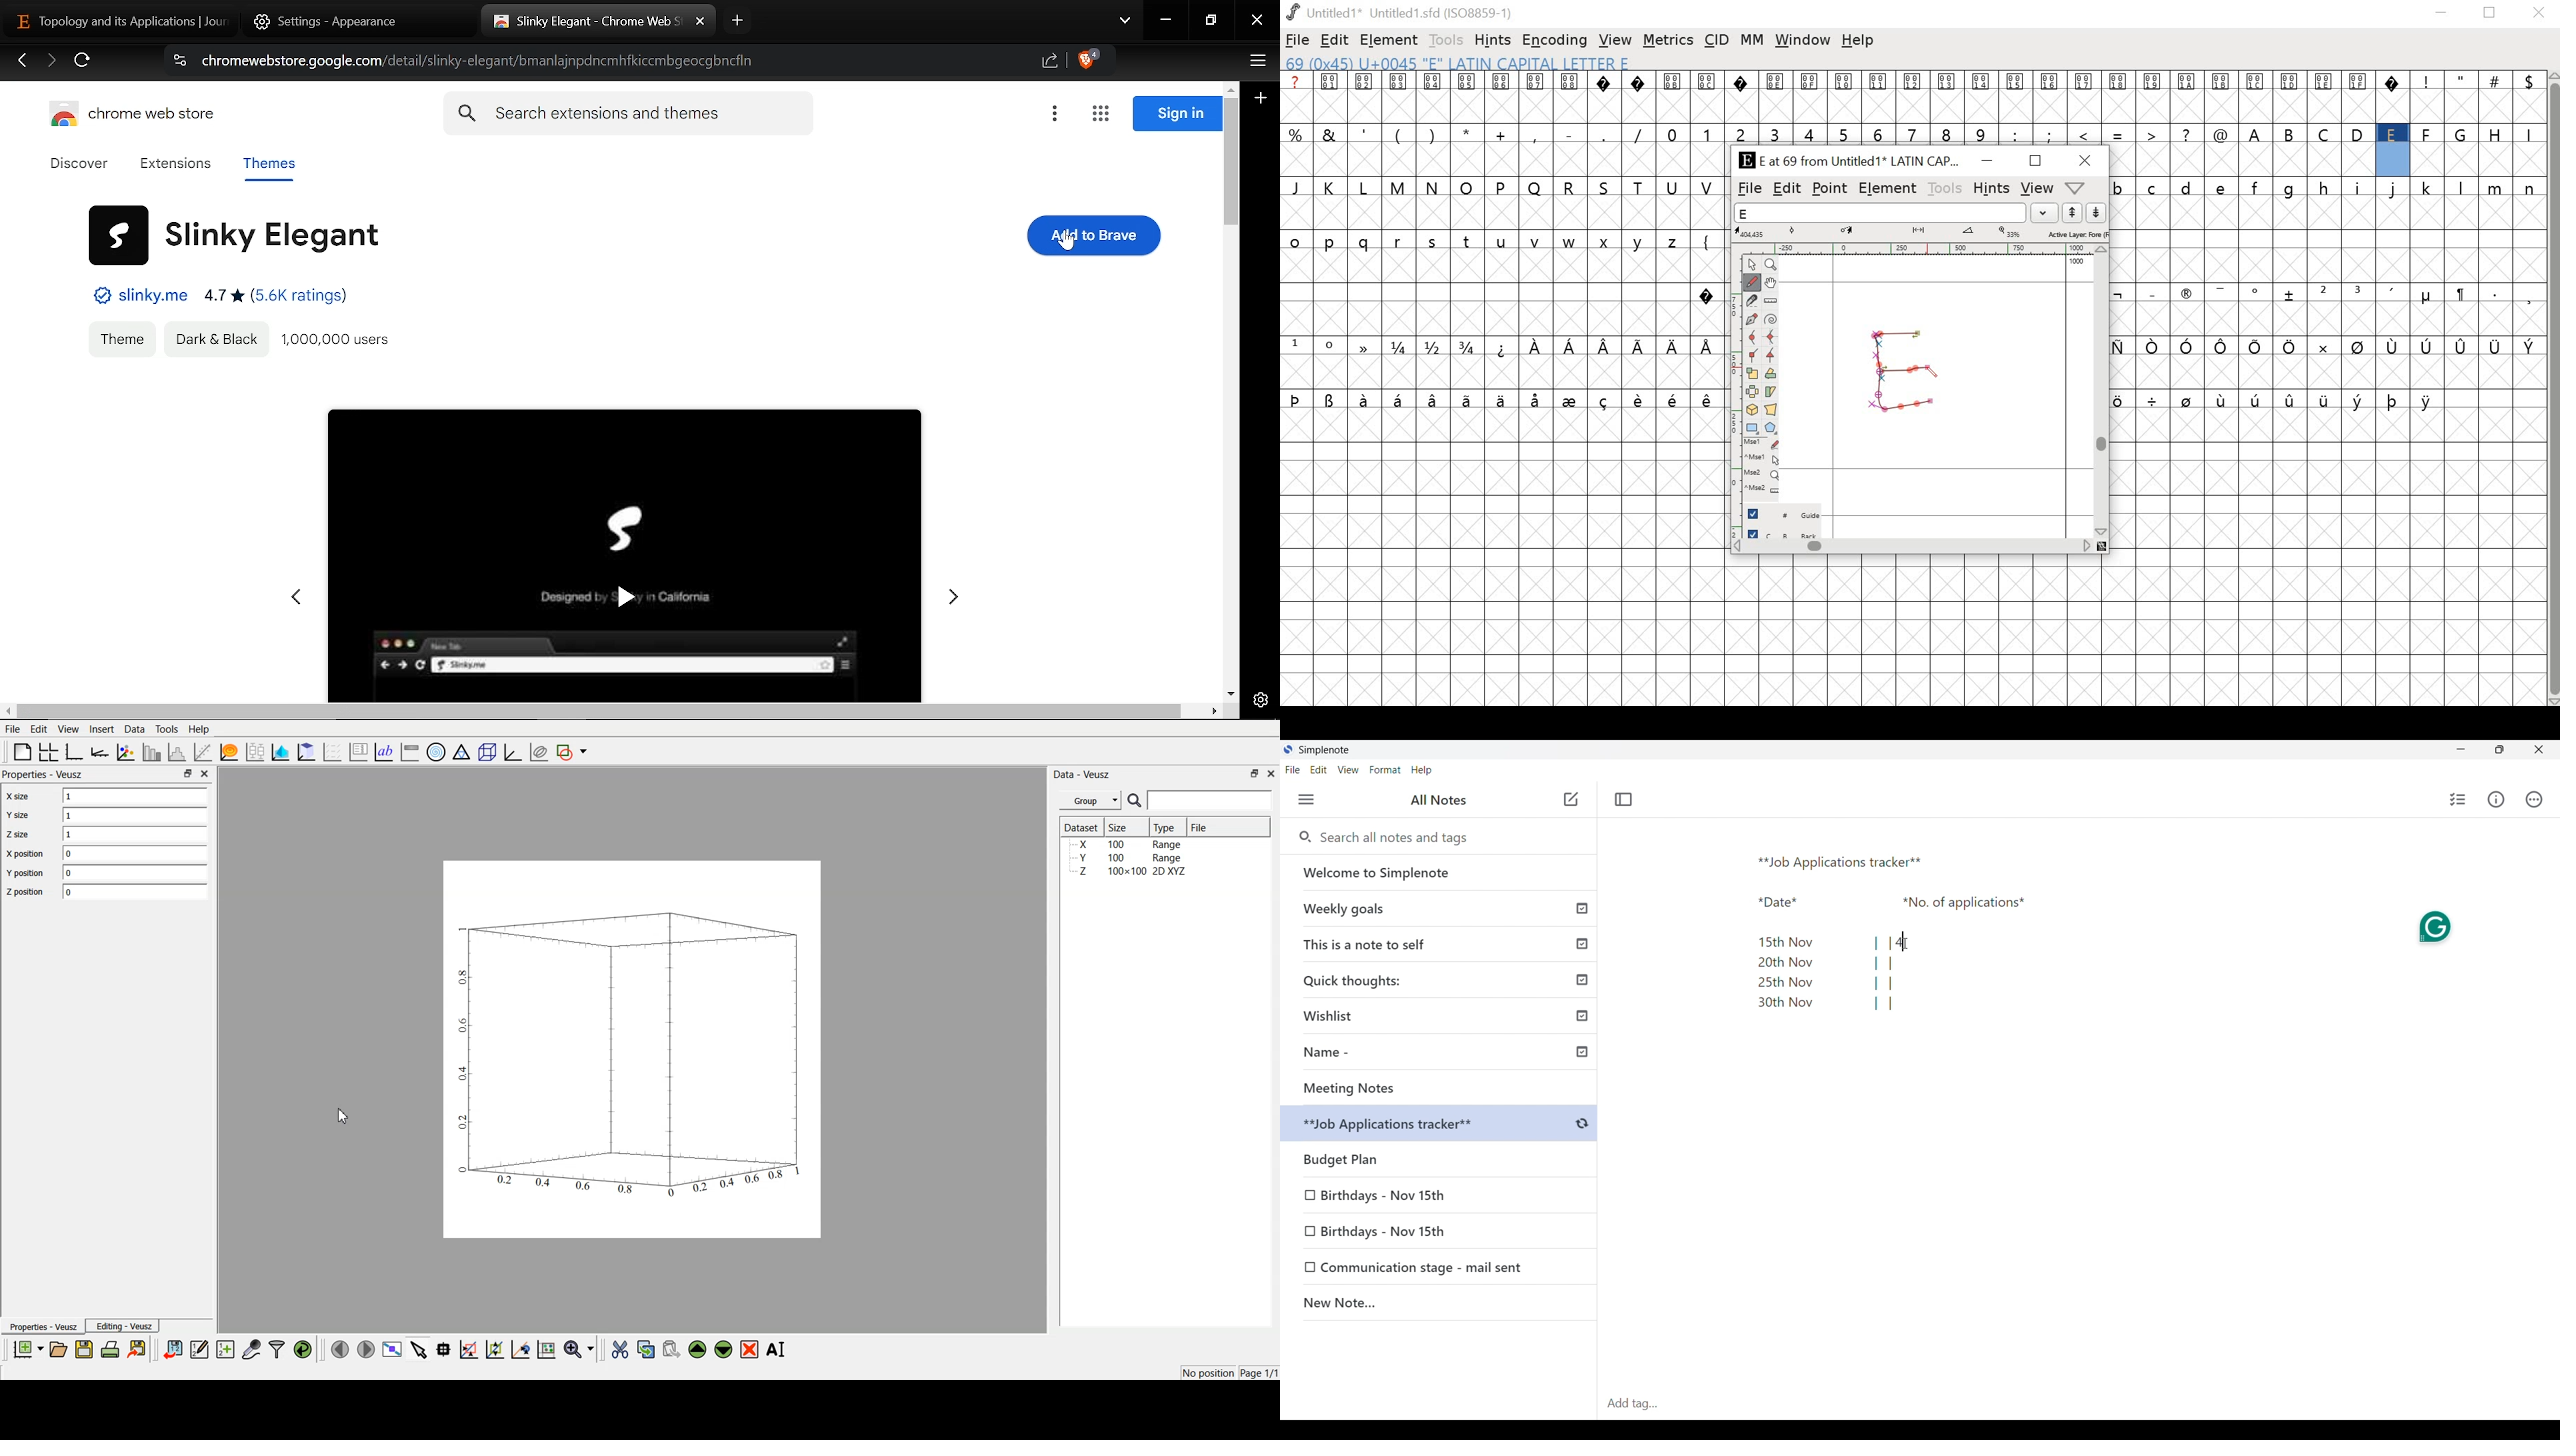  Describe the element at coordinates (1439, 799) in the screenshot. I see `All notes` at that location.